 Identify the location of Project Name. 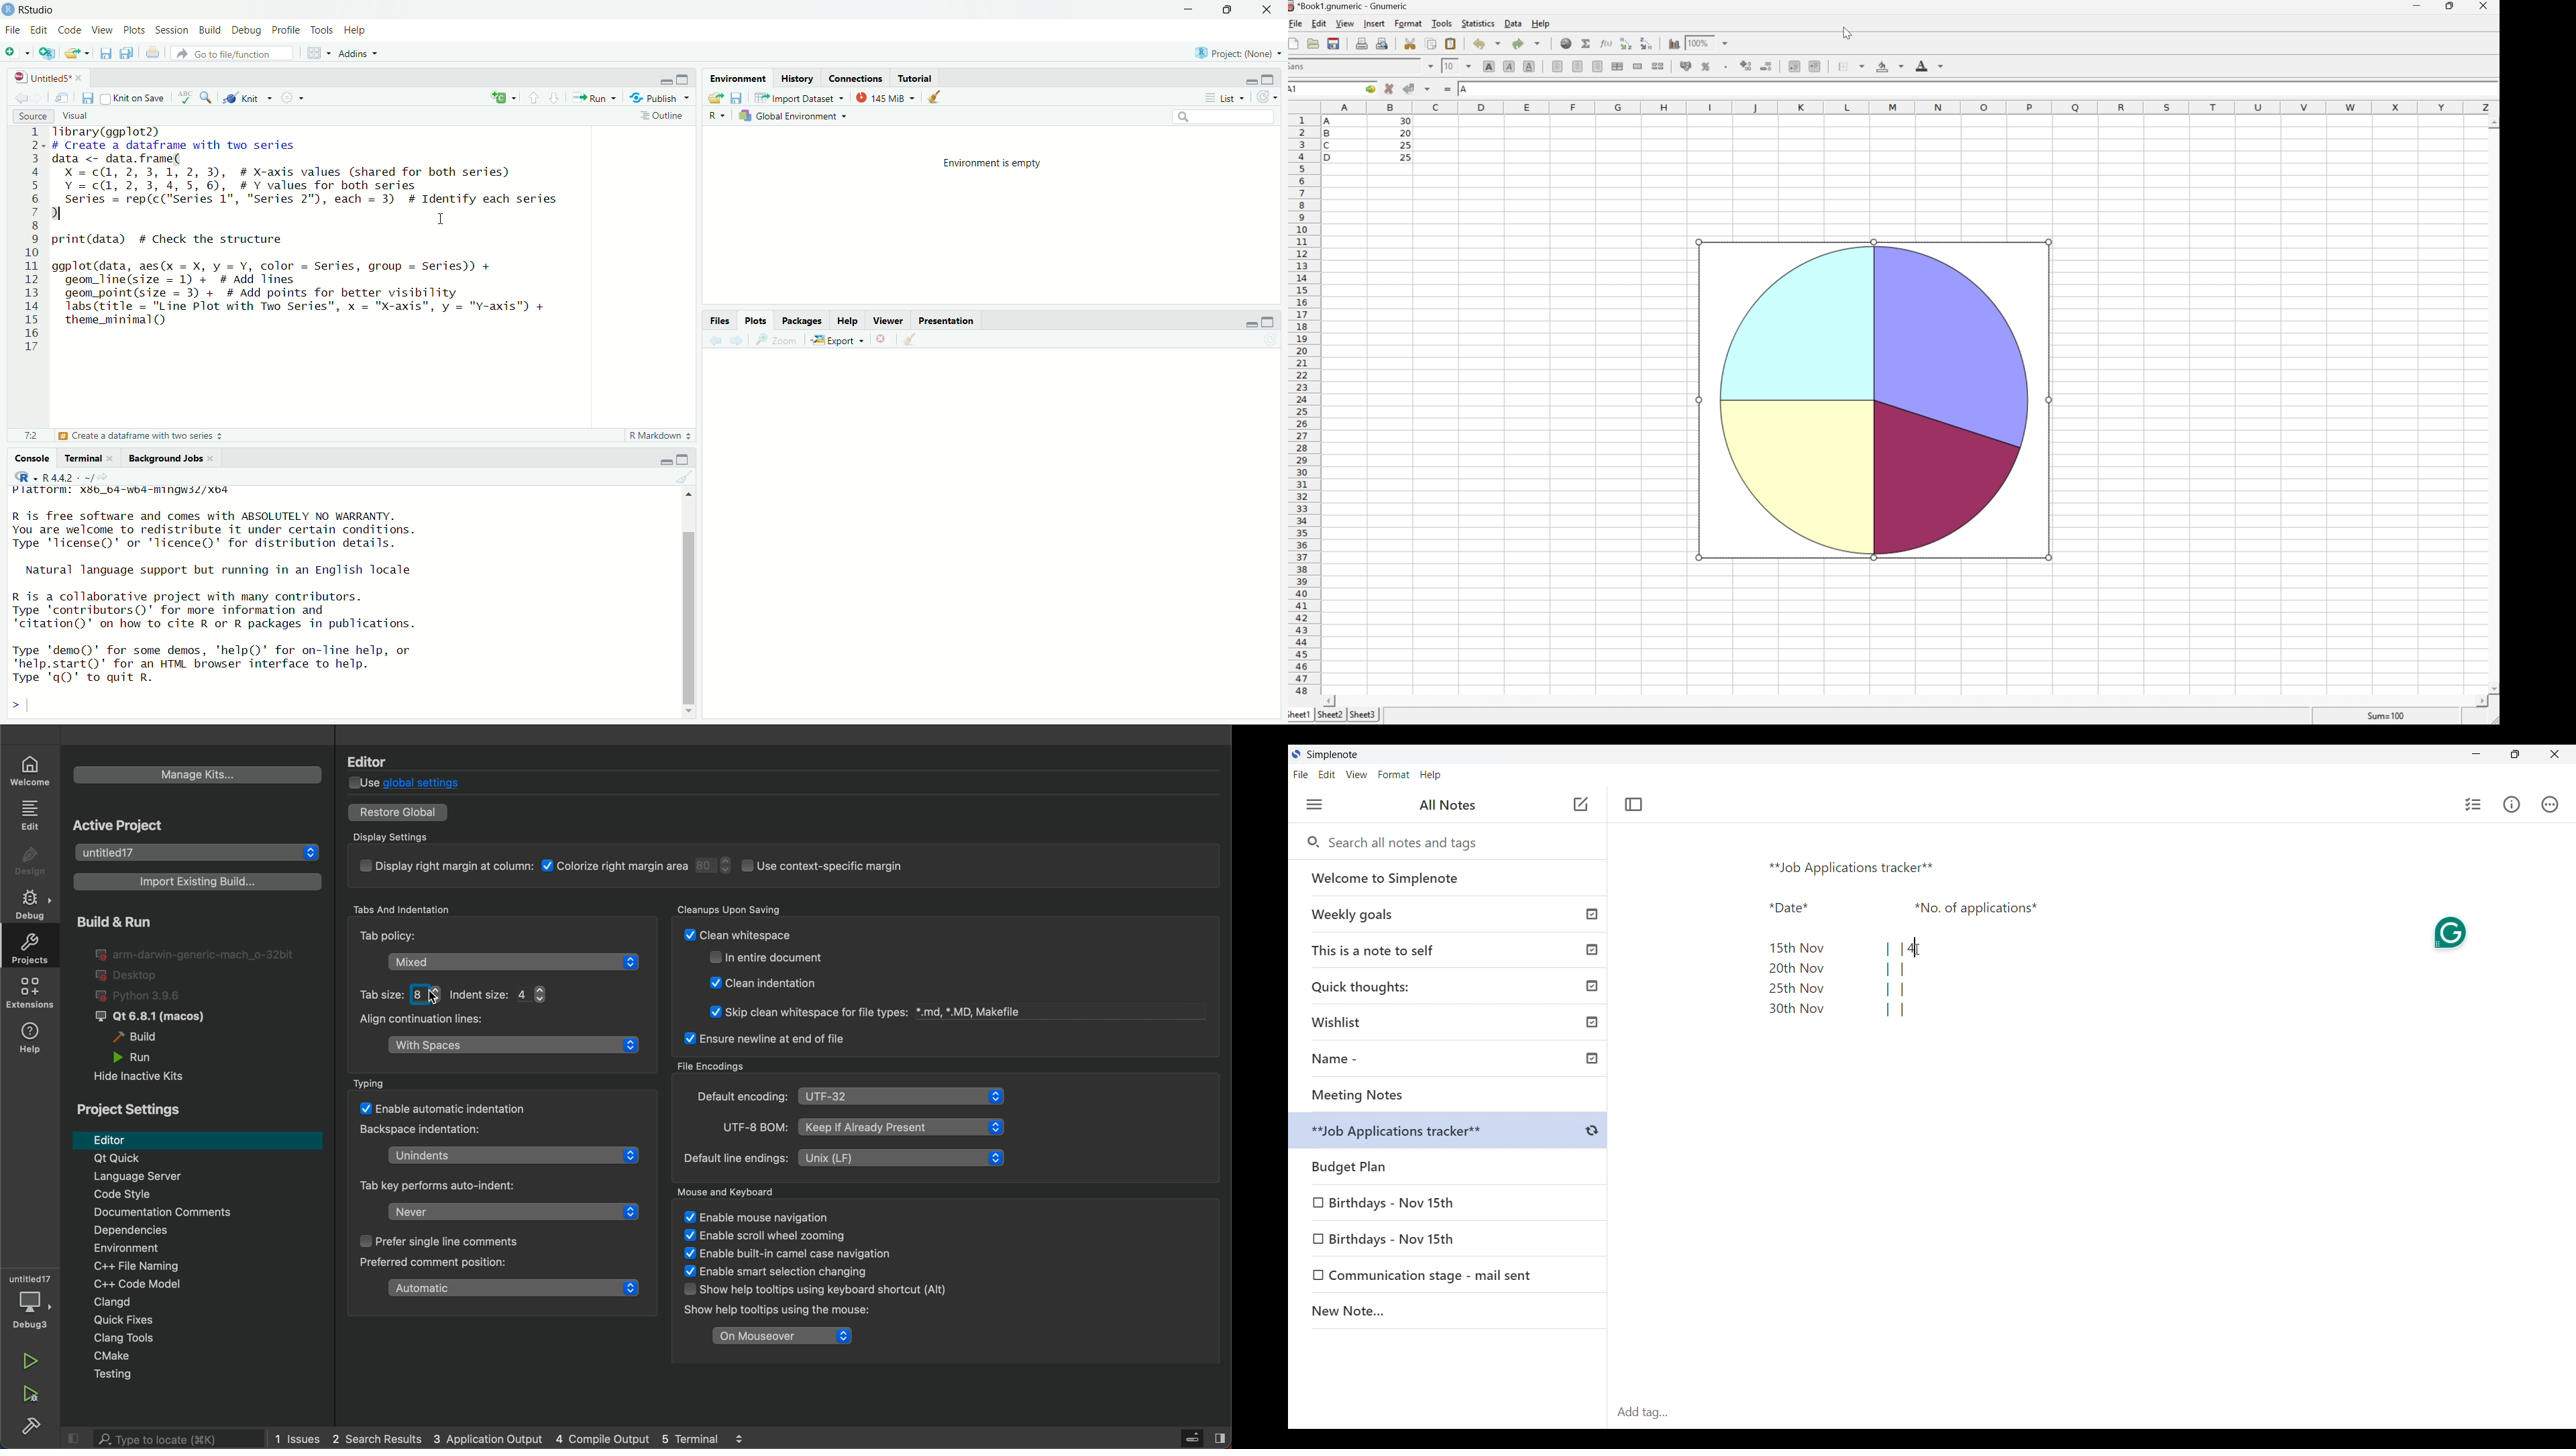
(1237, 55).